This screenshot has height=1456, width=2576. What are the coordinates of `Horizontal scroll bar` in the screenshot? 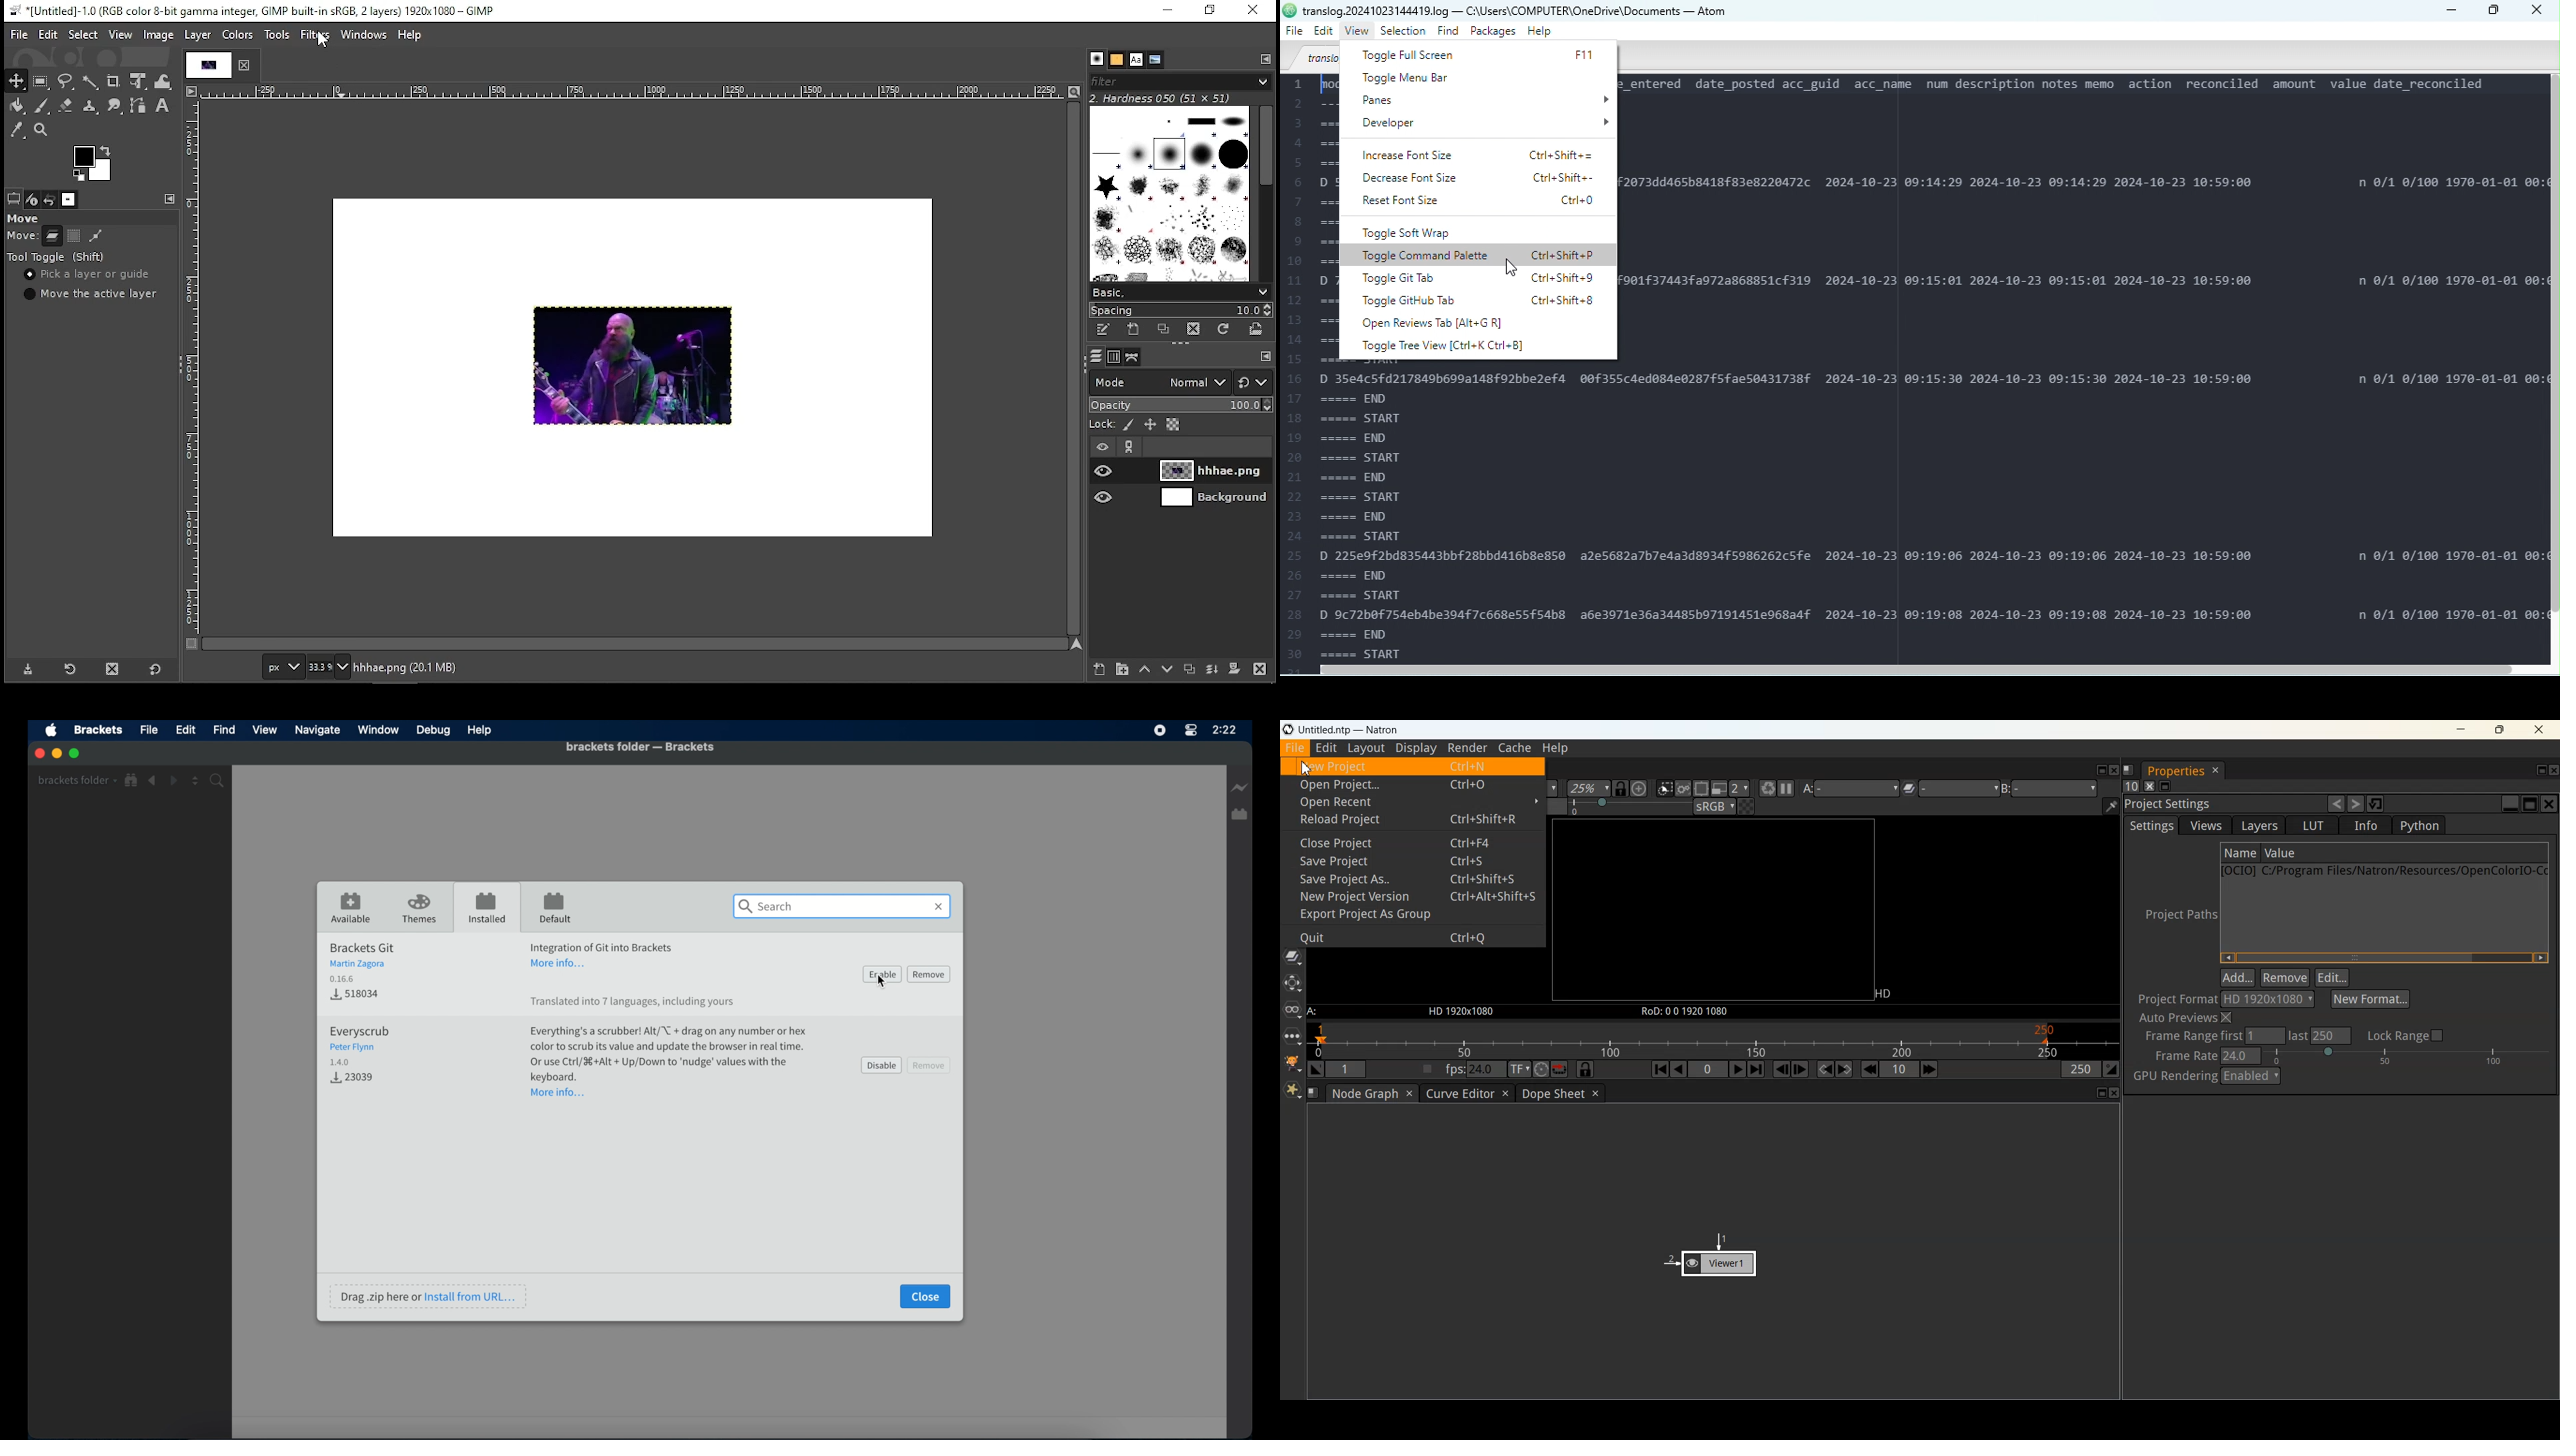 It's located at (1925, 669).